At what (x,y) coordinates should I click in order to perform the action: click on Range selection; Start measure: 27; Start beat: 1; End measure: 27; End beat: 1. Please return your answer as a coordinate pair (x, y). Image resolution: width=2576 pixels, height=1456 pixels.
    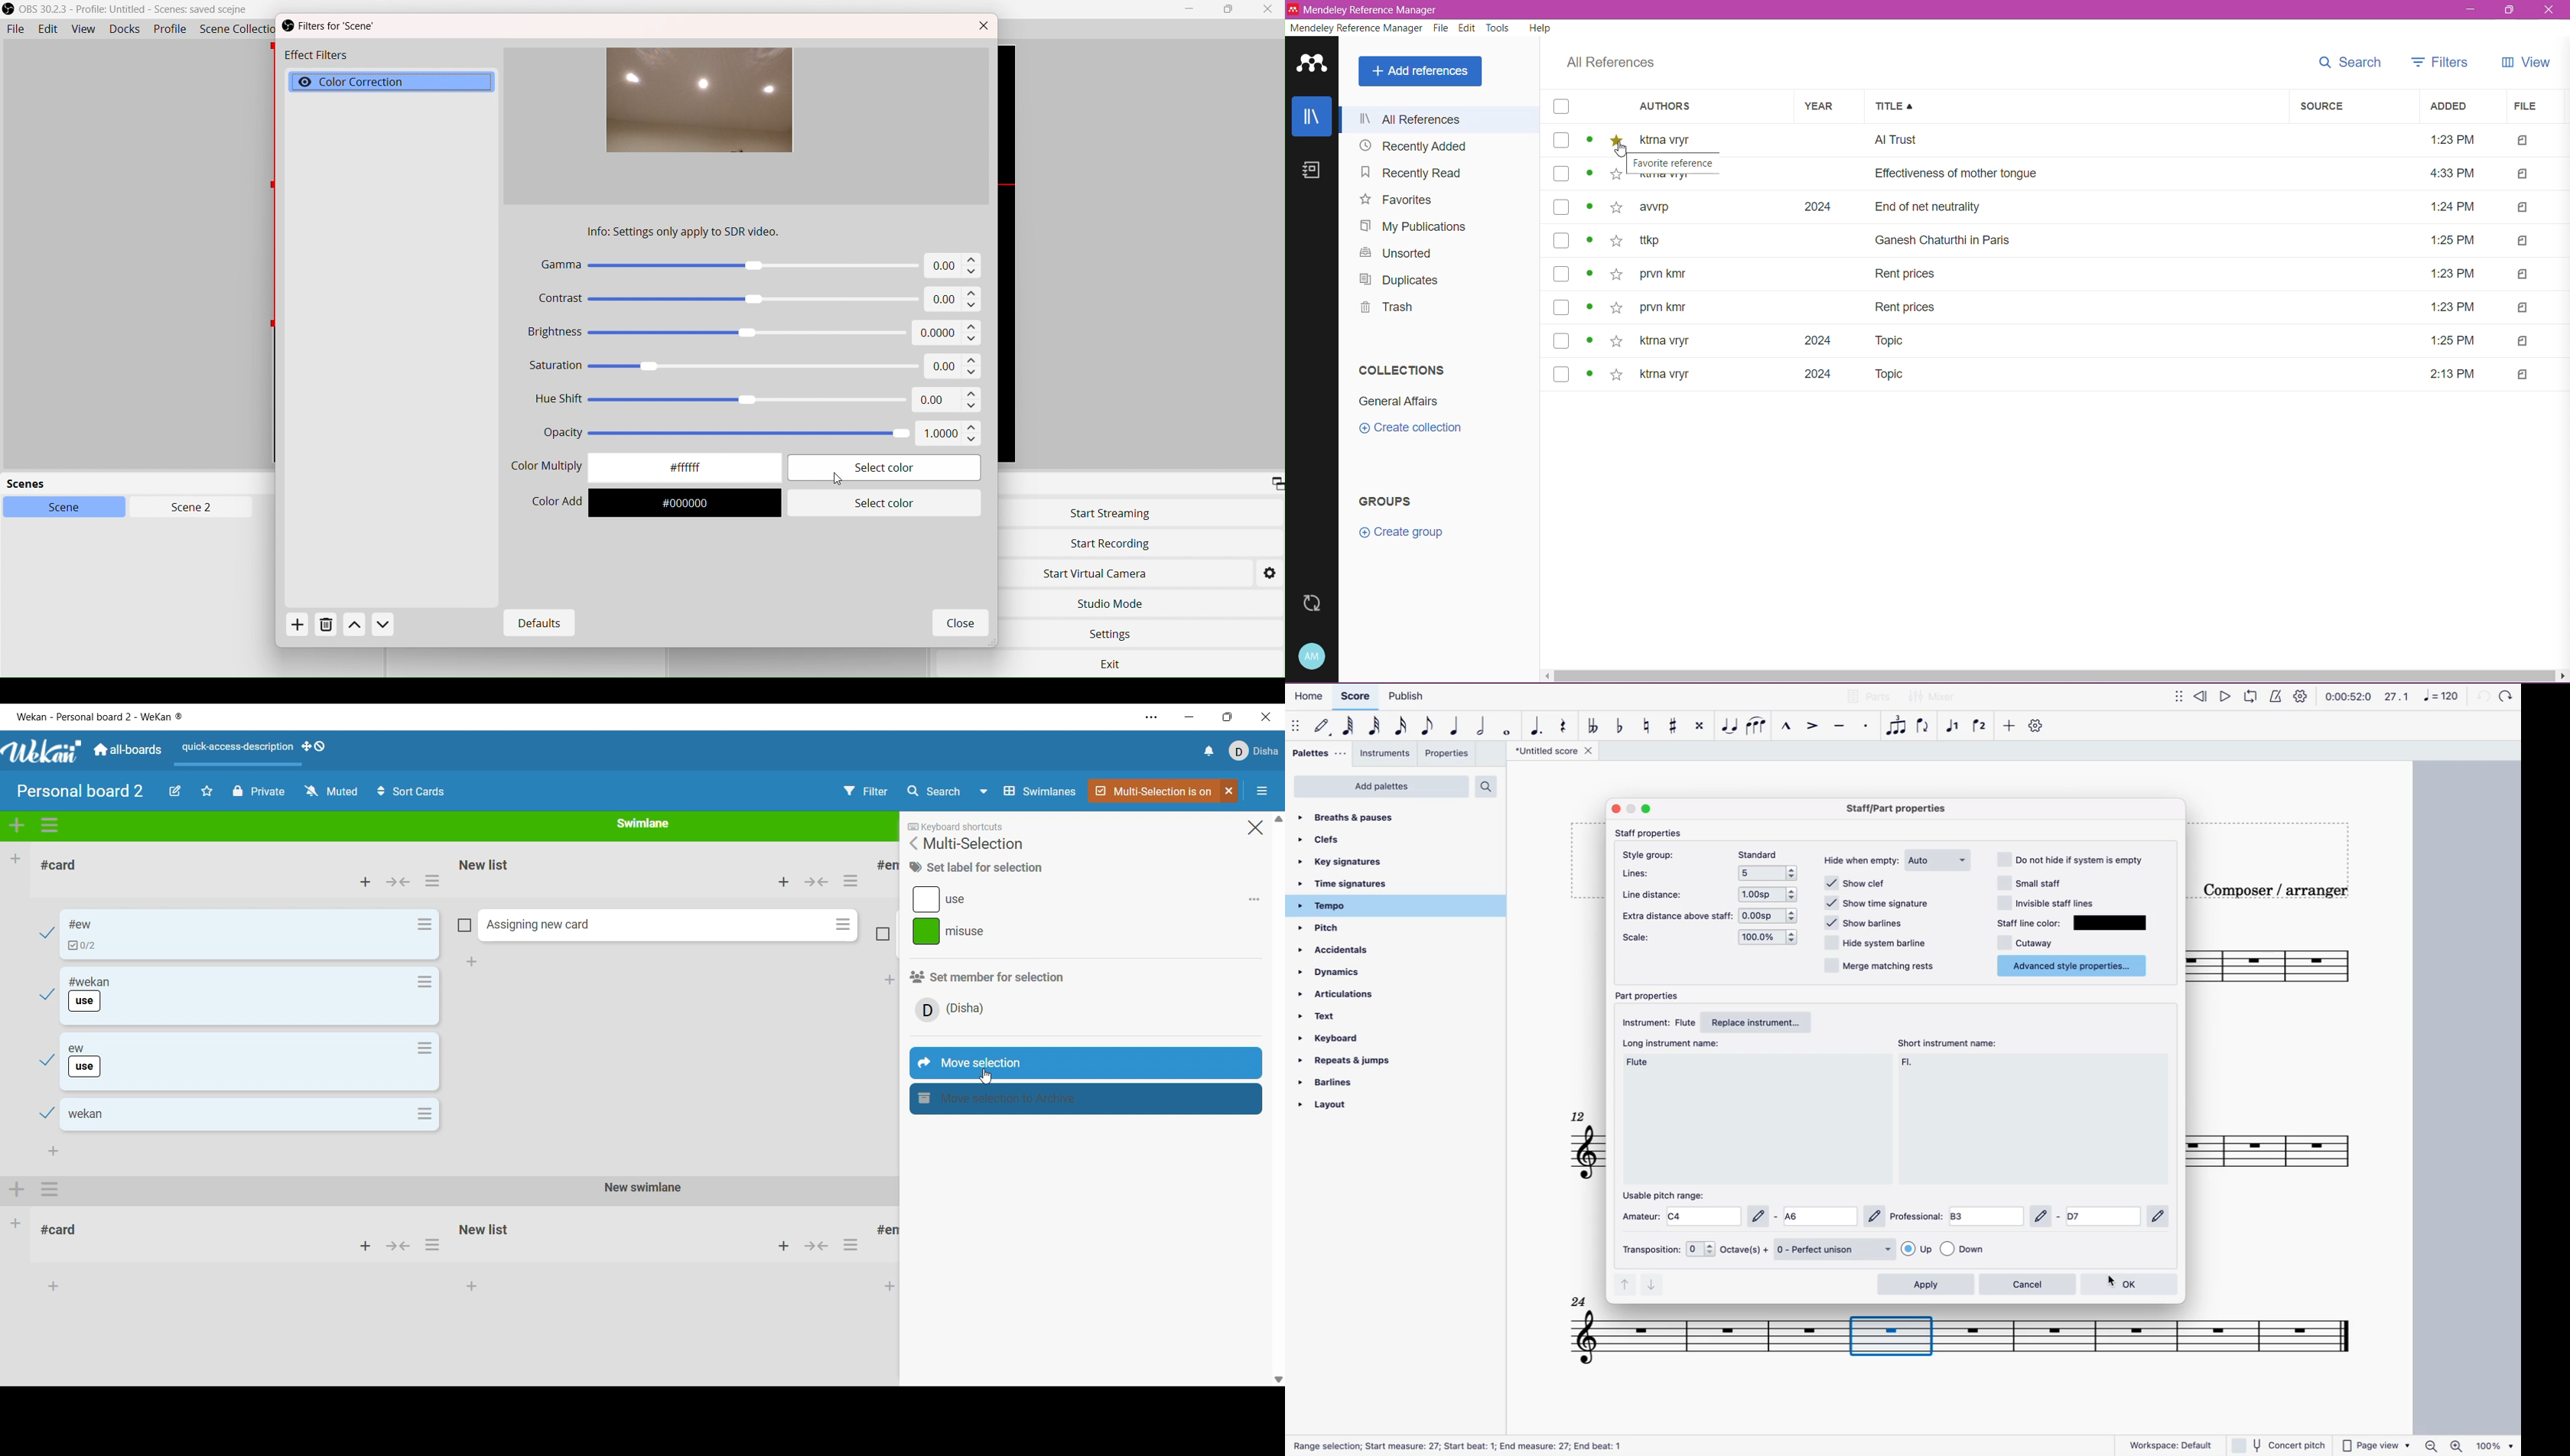
    Looking at the image, I should click on (1460, 1446).